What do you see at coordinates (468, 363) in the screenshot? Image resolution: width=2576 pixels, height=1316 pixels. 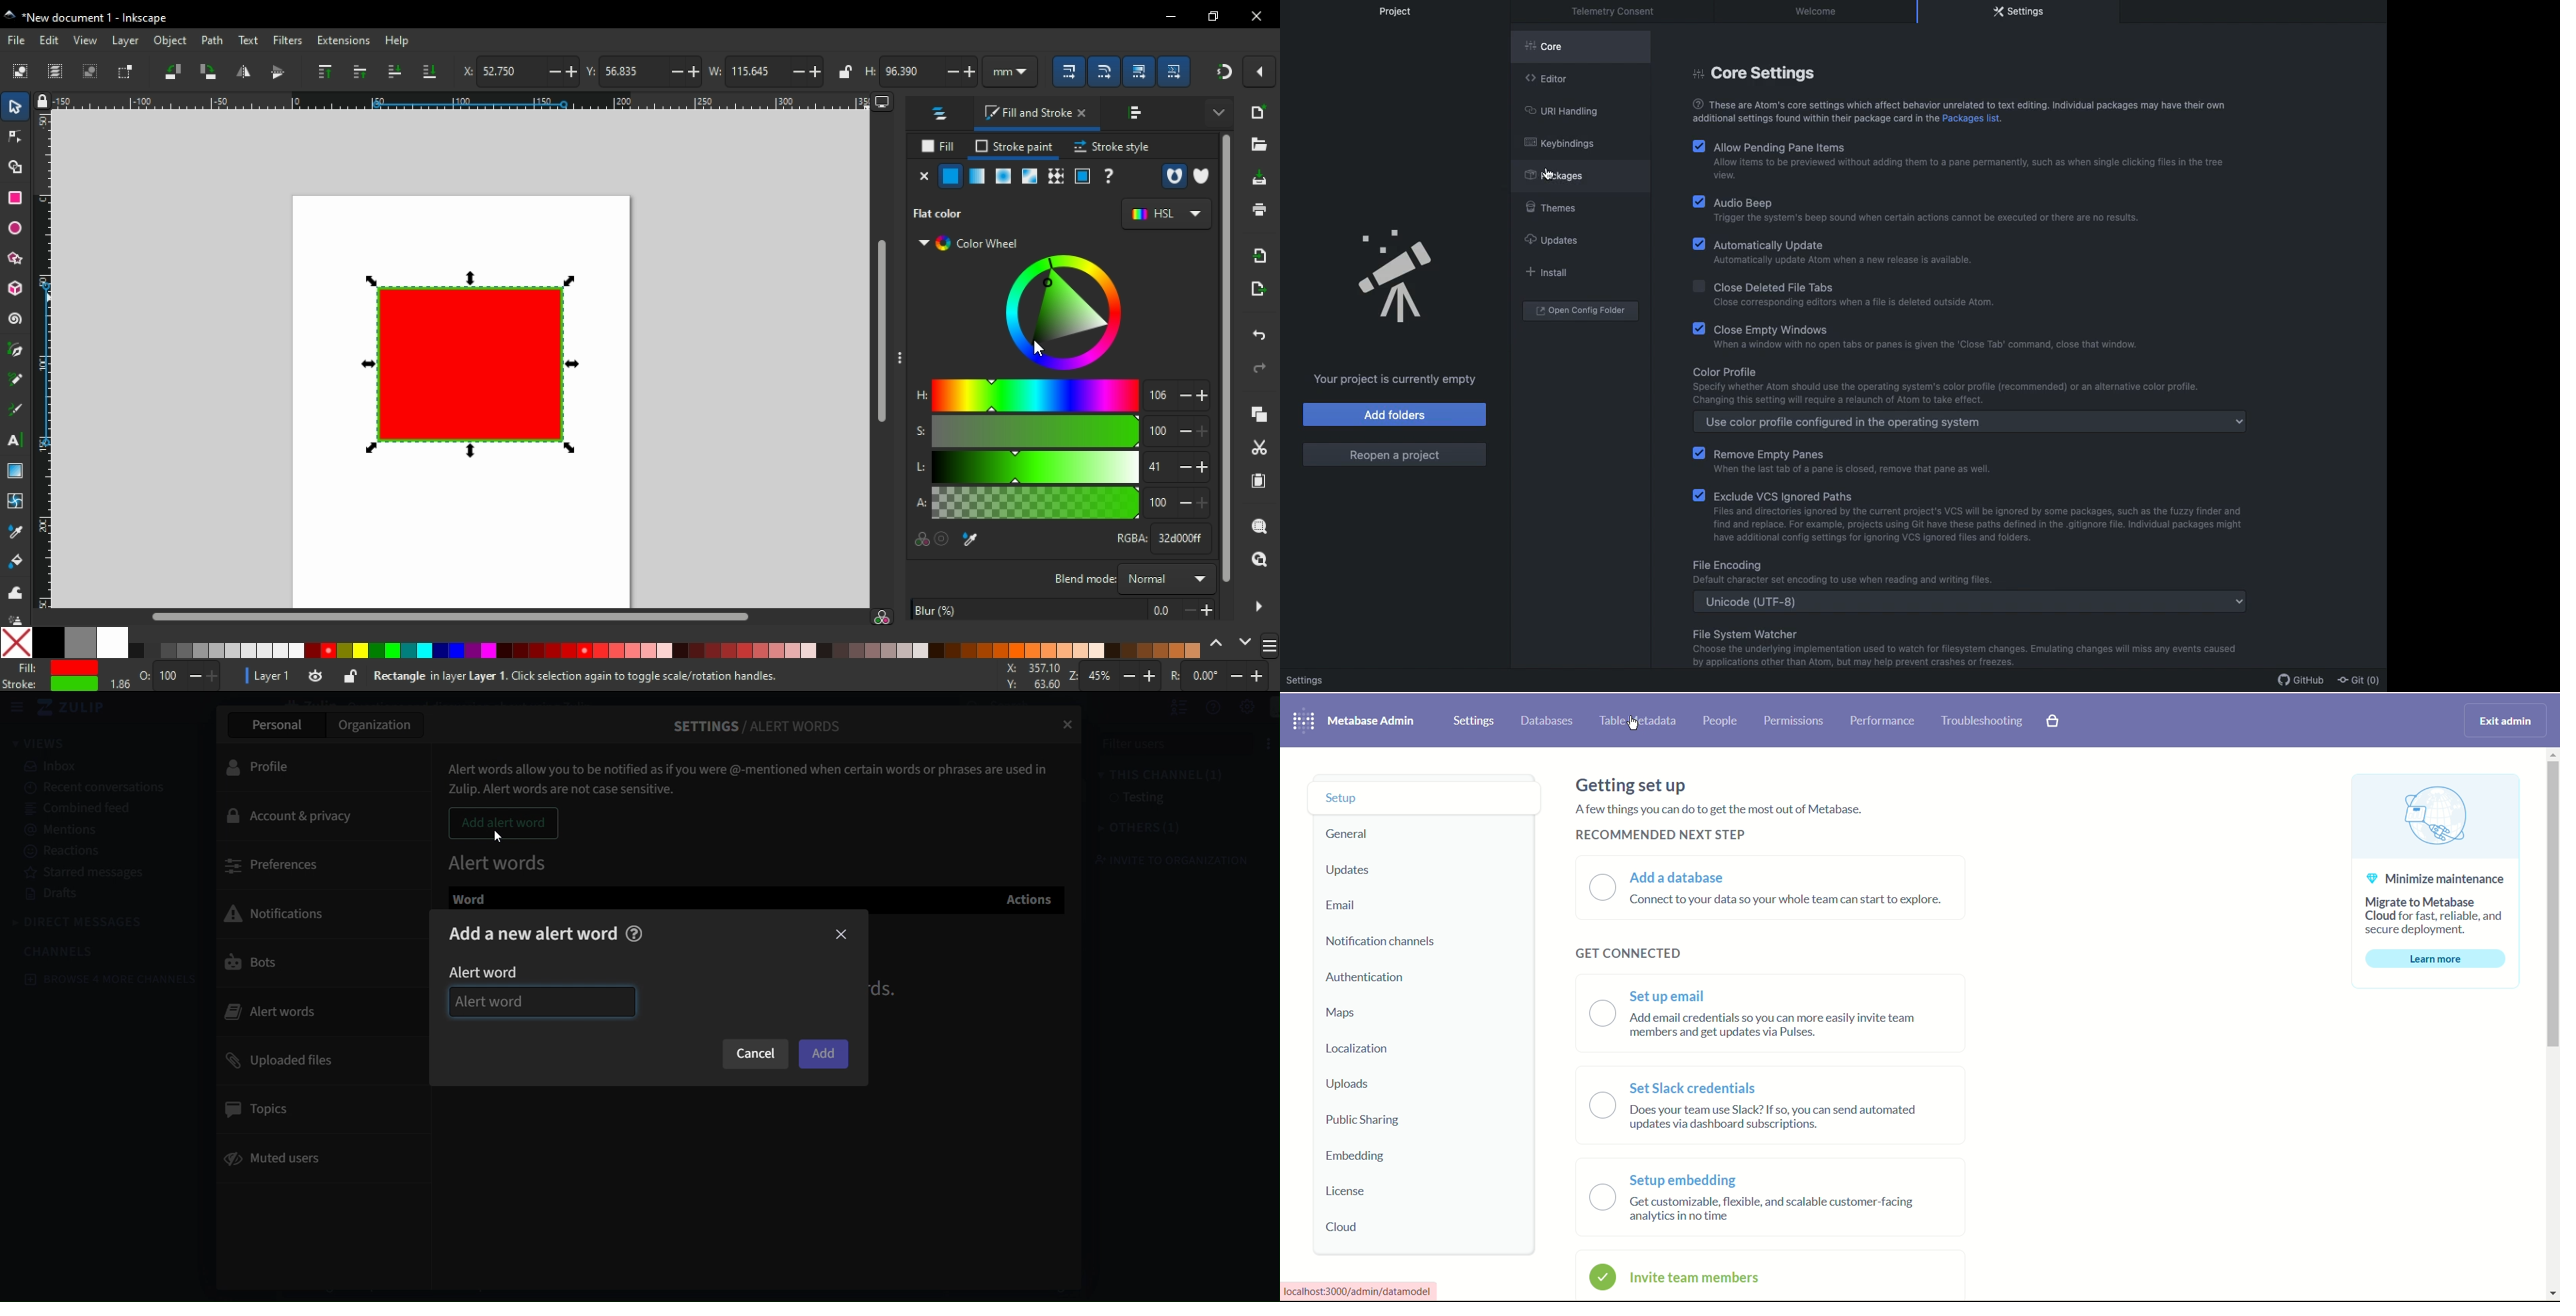 I see `shape` at bounding box center [468, 363].